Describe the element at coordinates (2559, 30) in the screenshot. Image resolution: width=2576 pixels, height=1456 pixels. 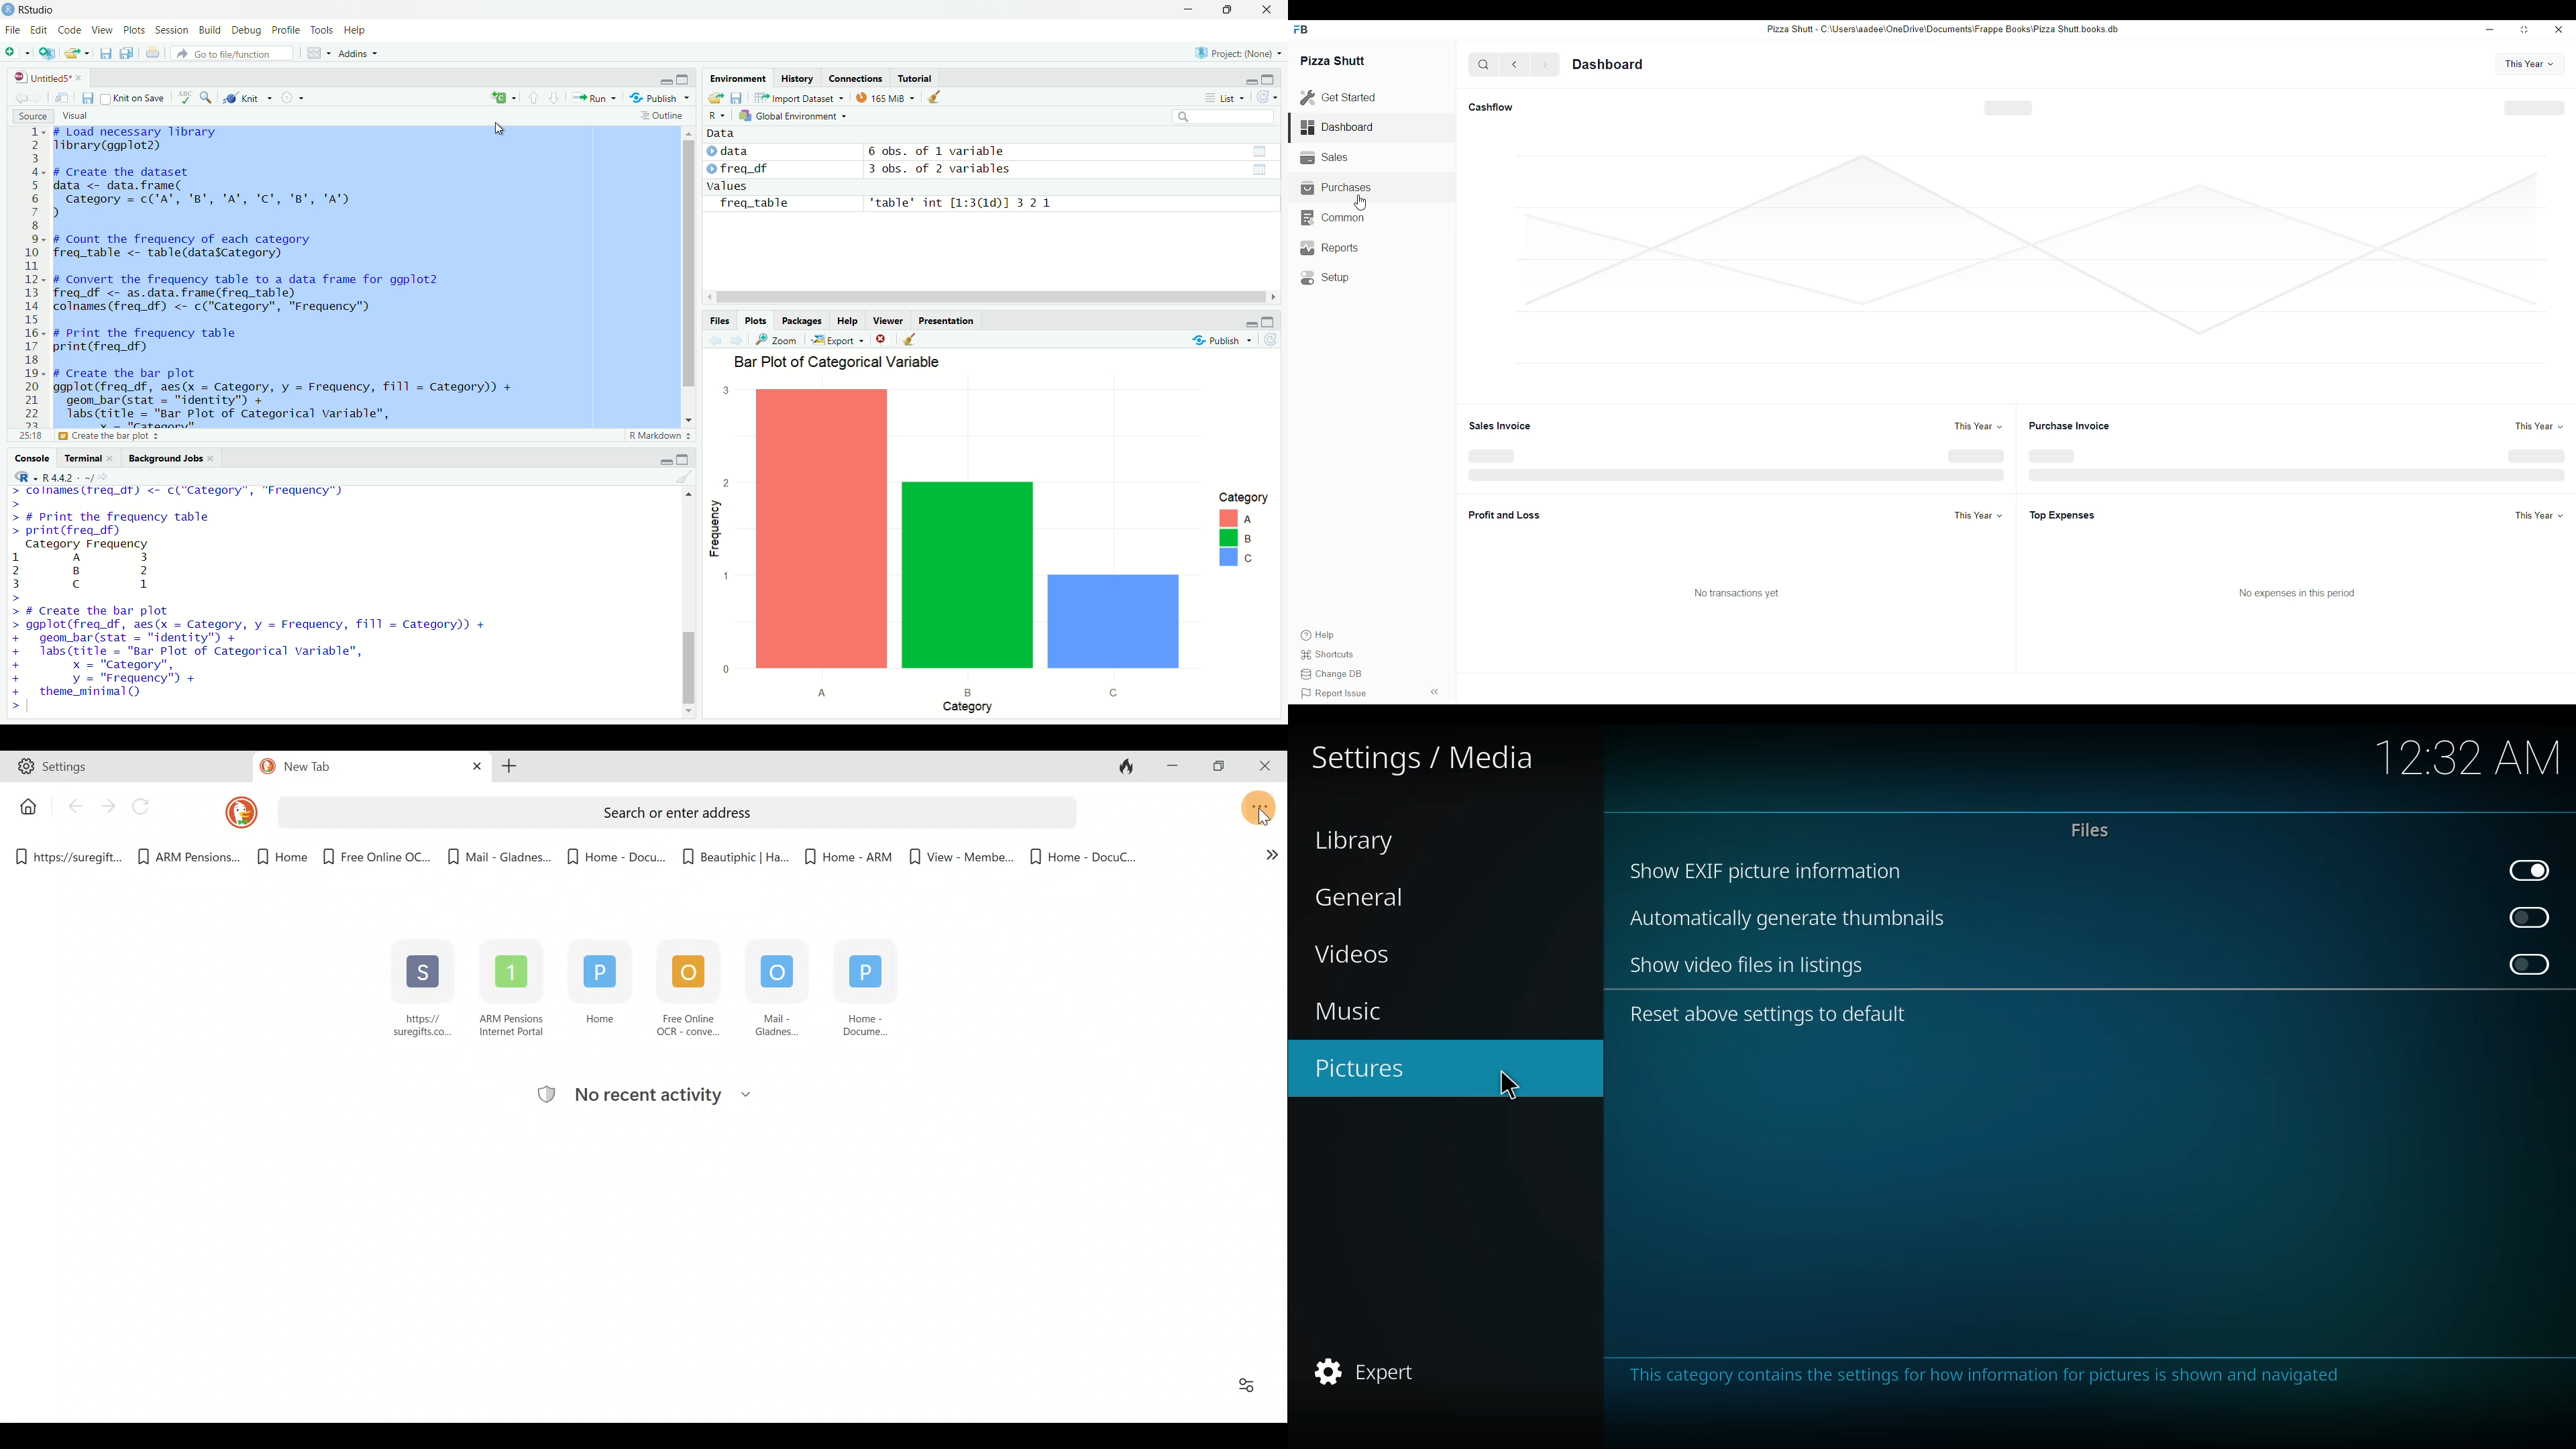
I see `close` at that location.